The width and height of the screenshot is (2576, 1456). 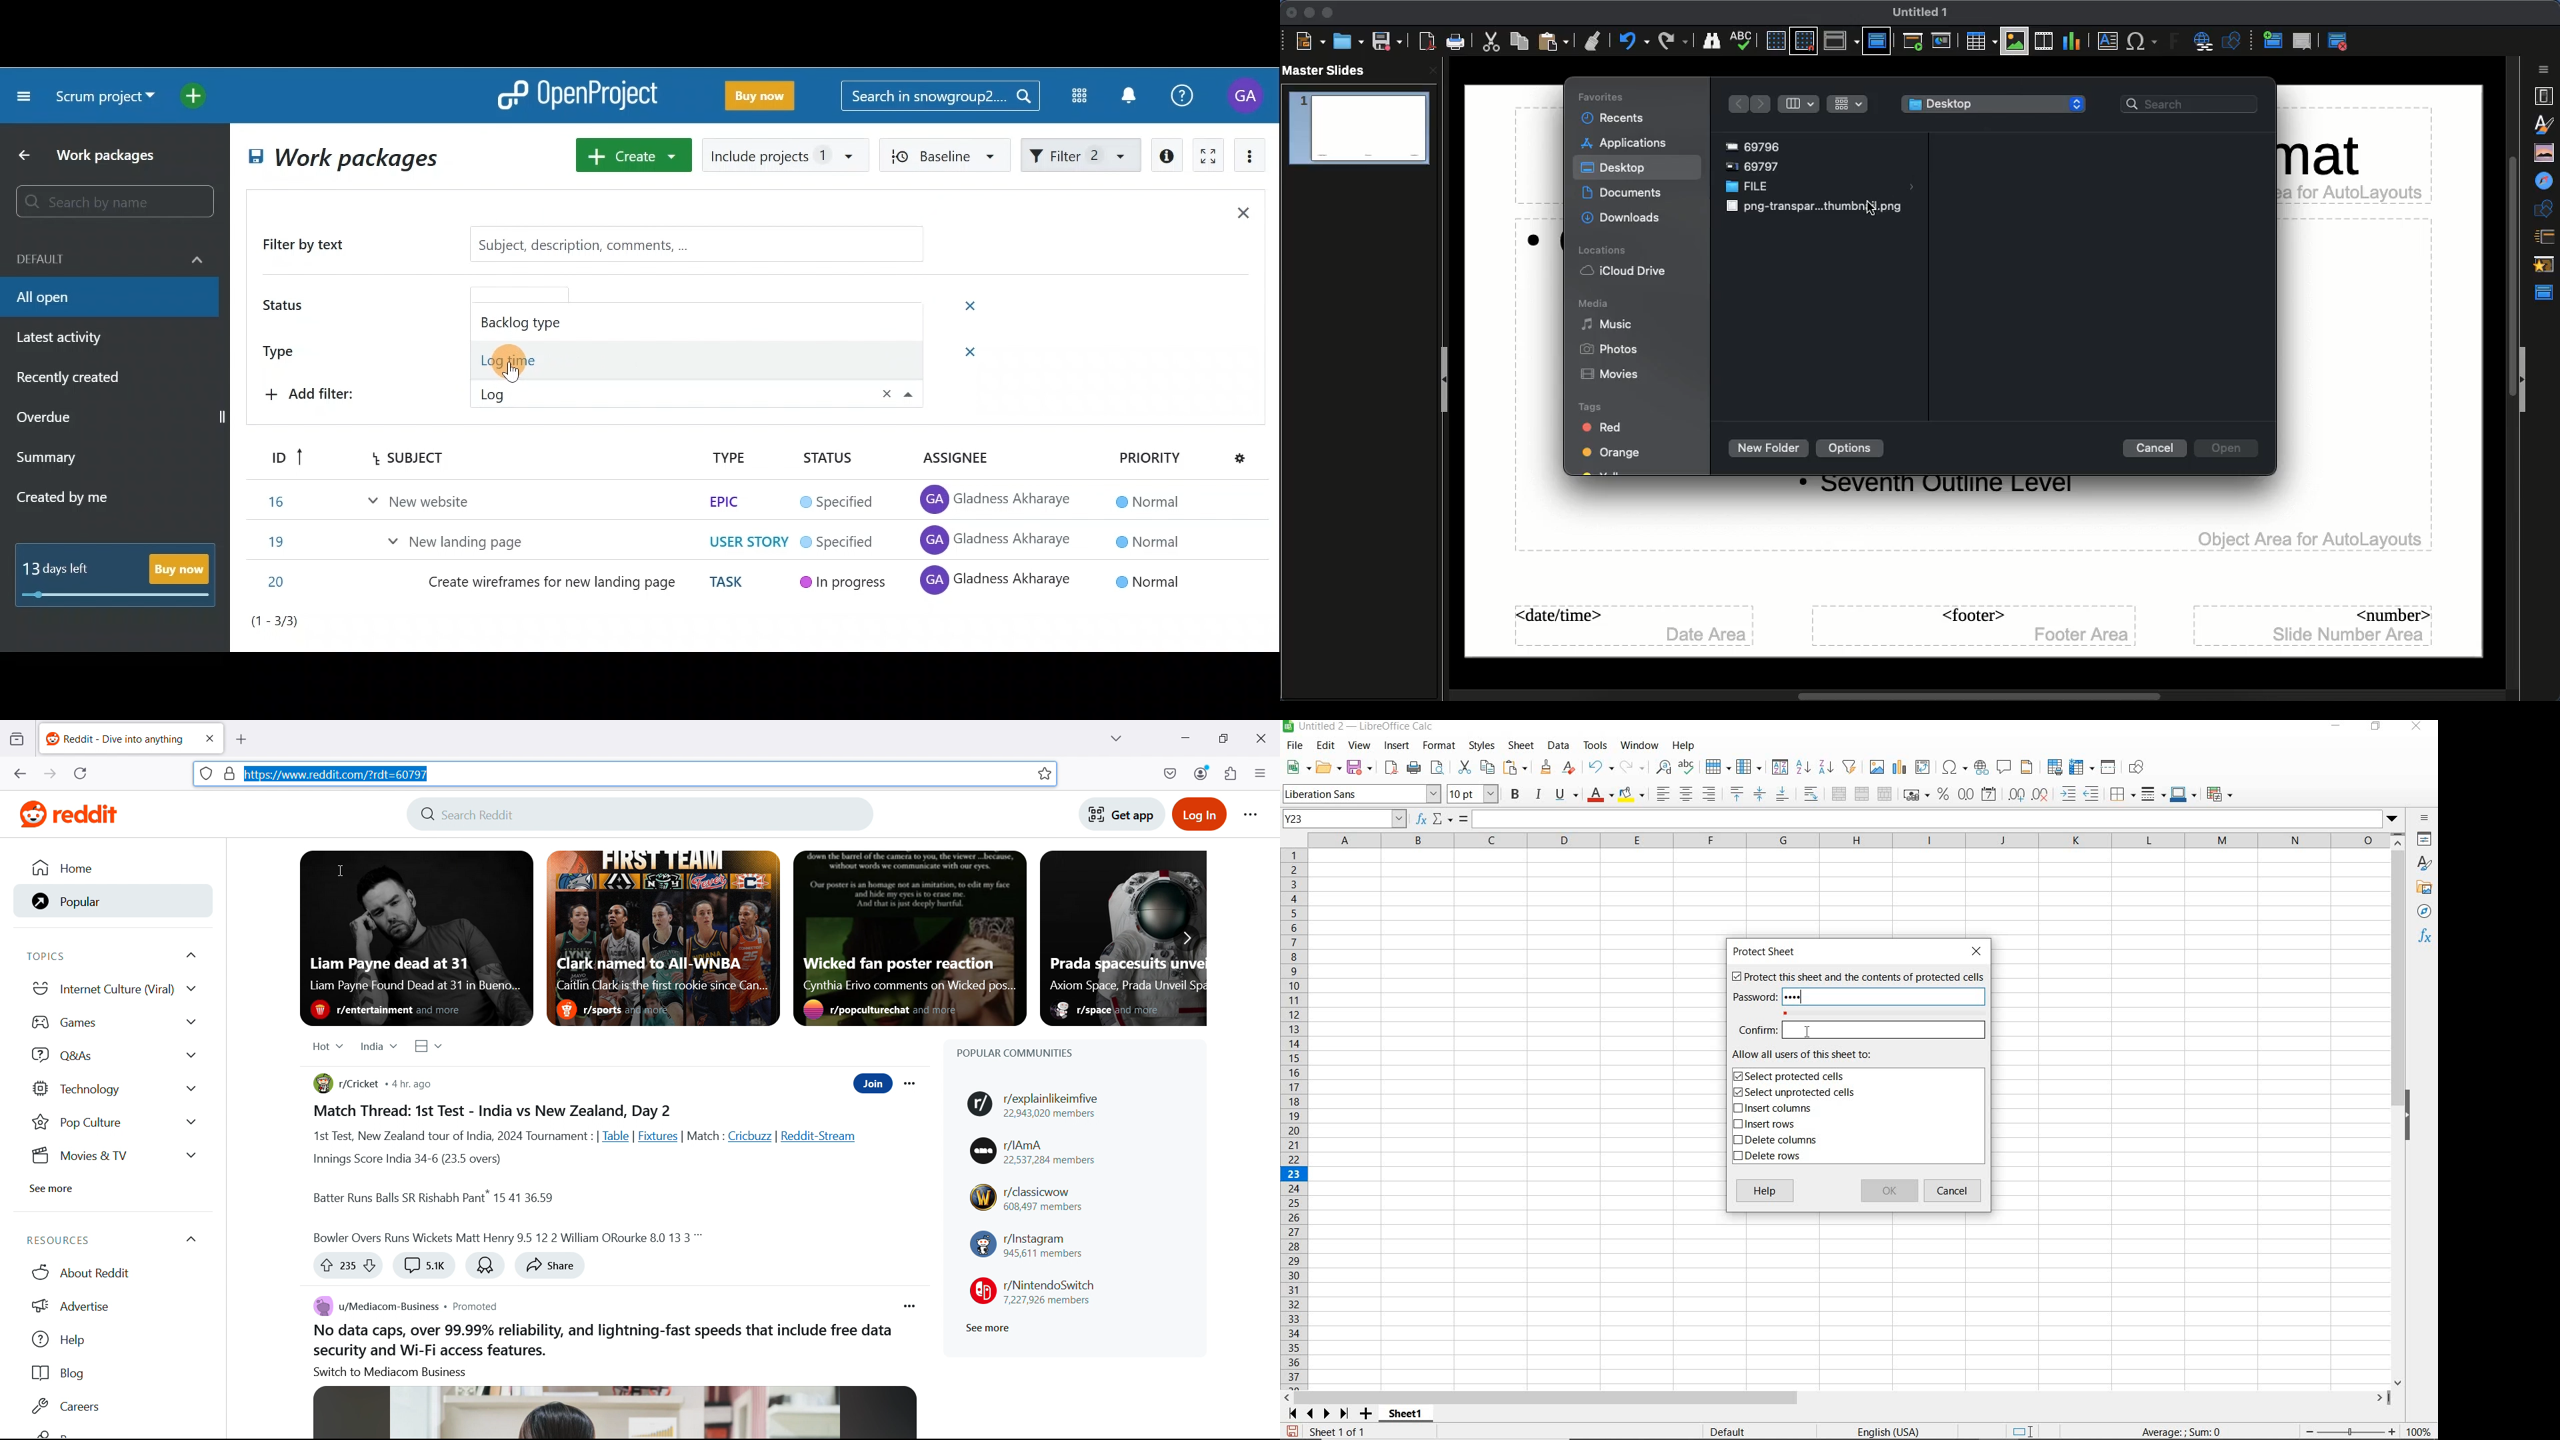 I want to click on Join community, so click(x=873, y=1083).